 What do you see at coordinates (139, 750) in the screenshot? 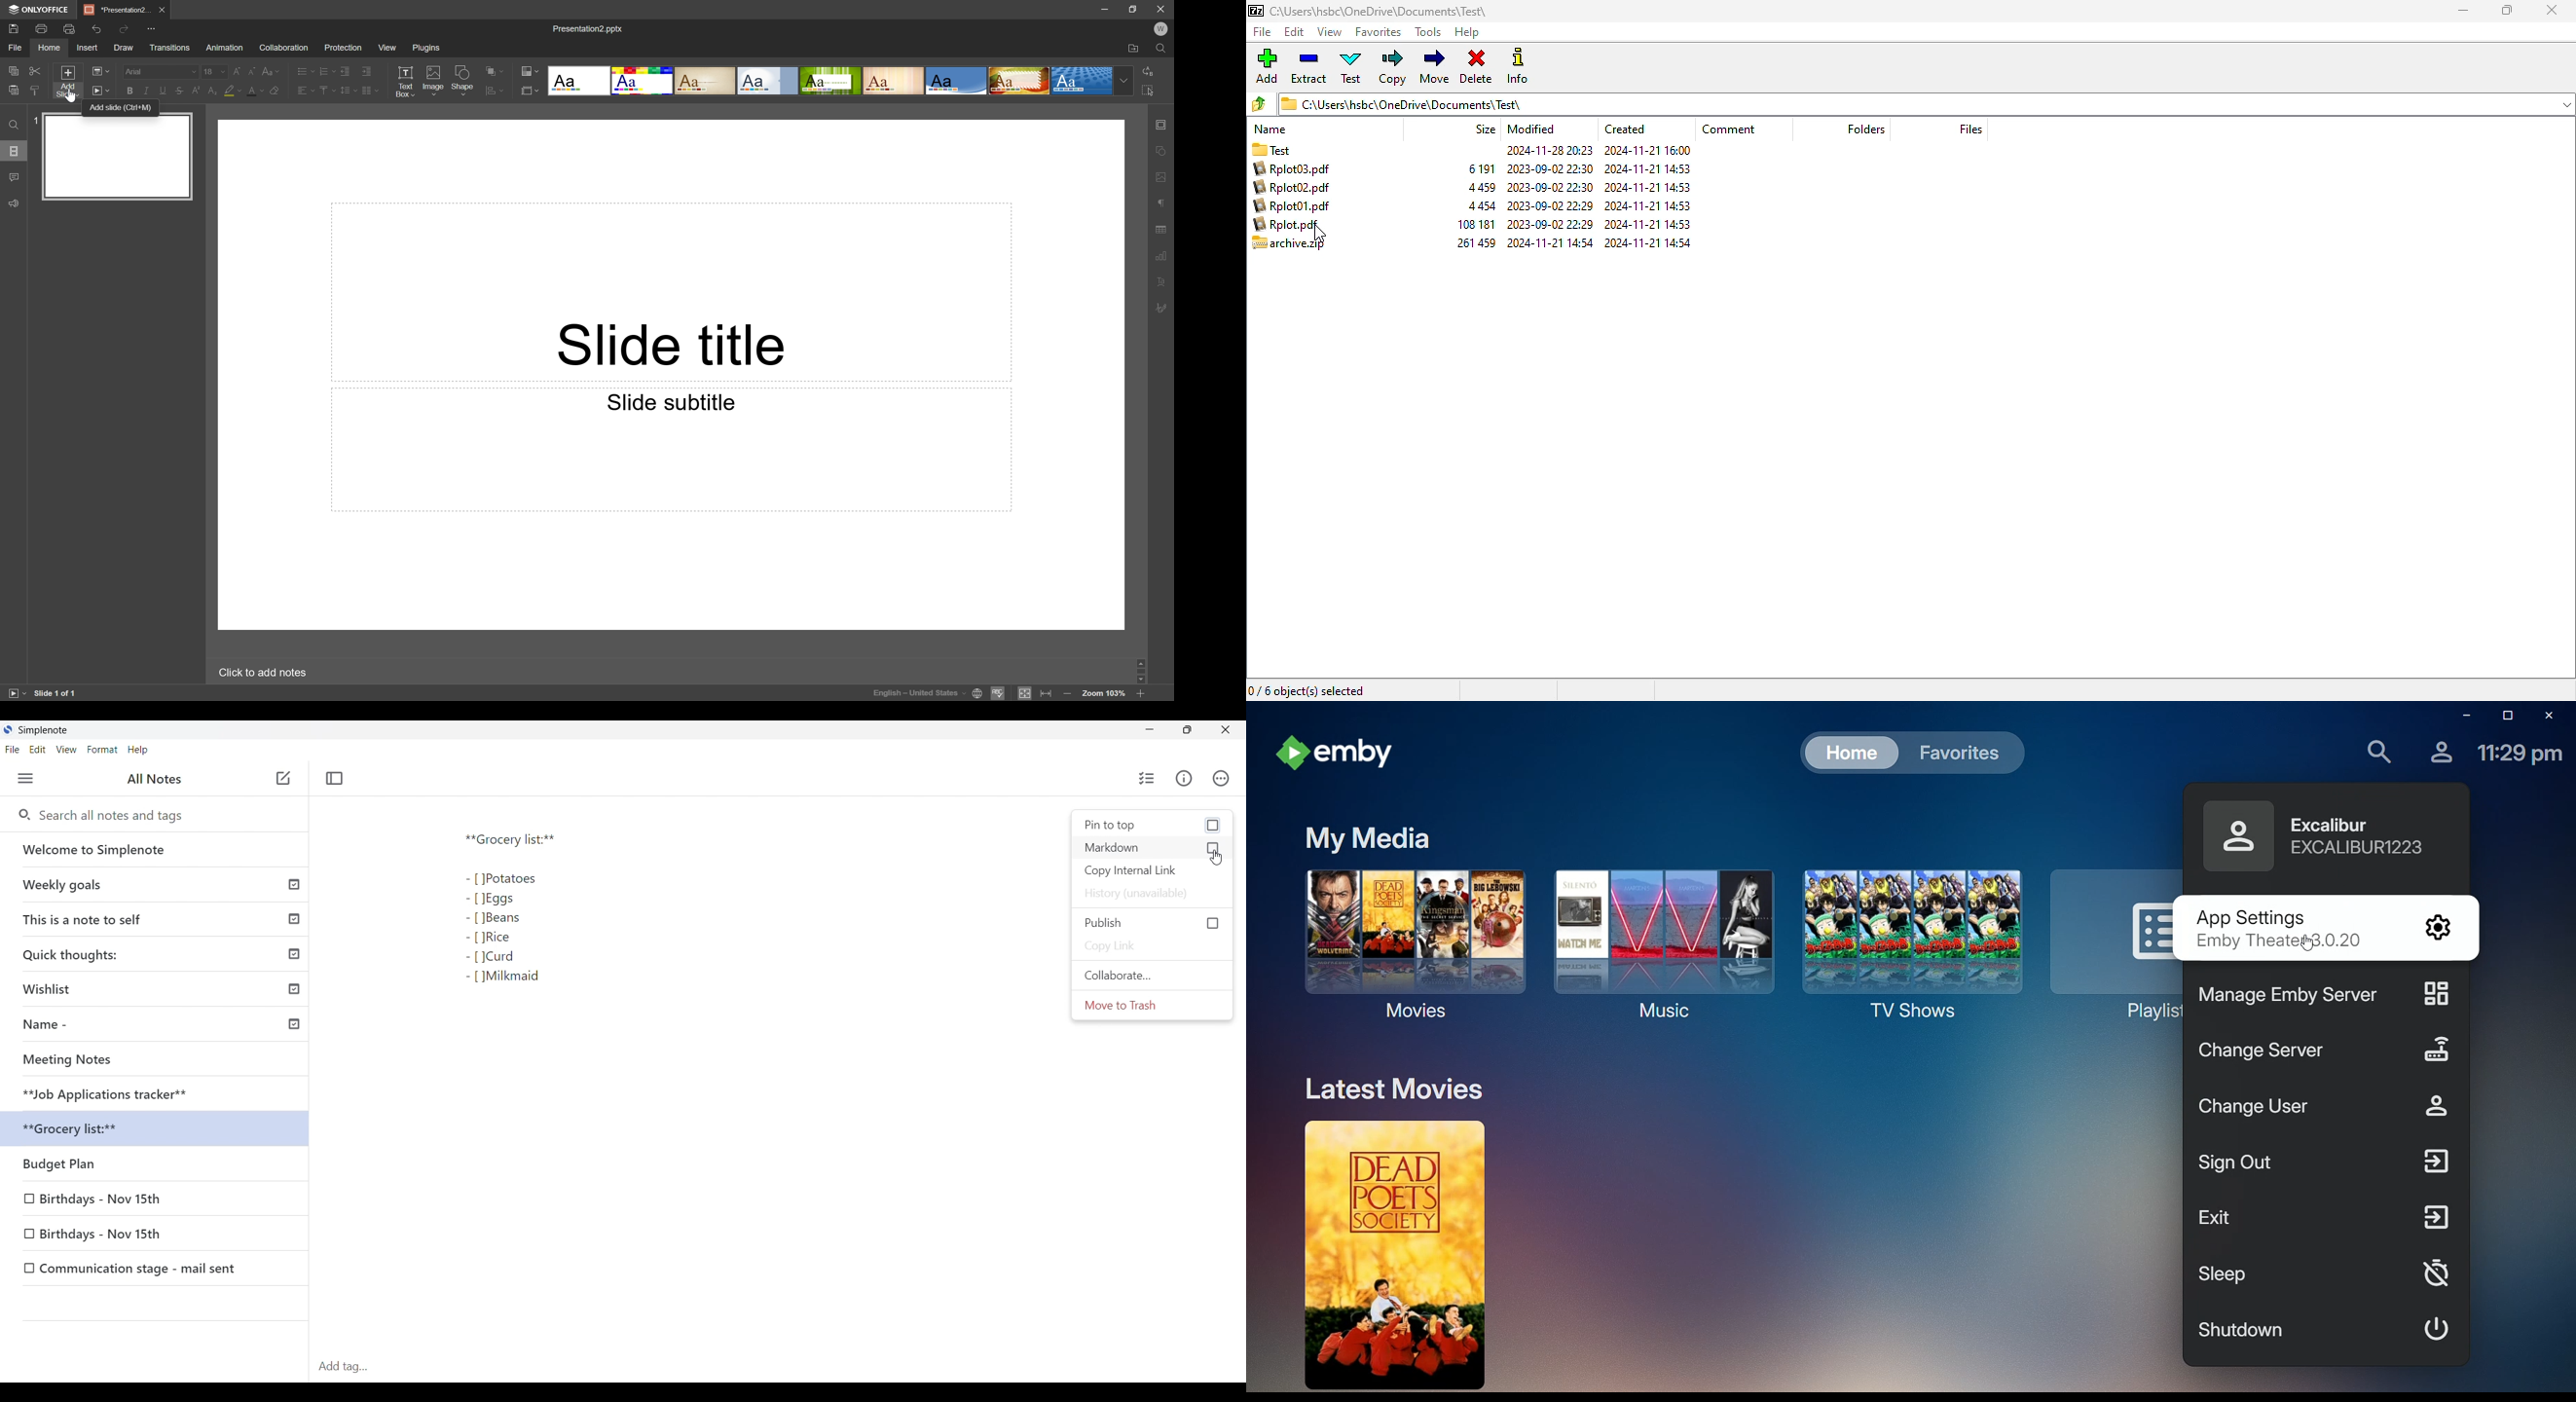
I see `Help` at bounding box center [139, 750].